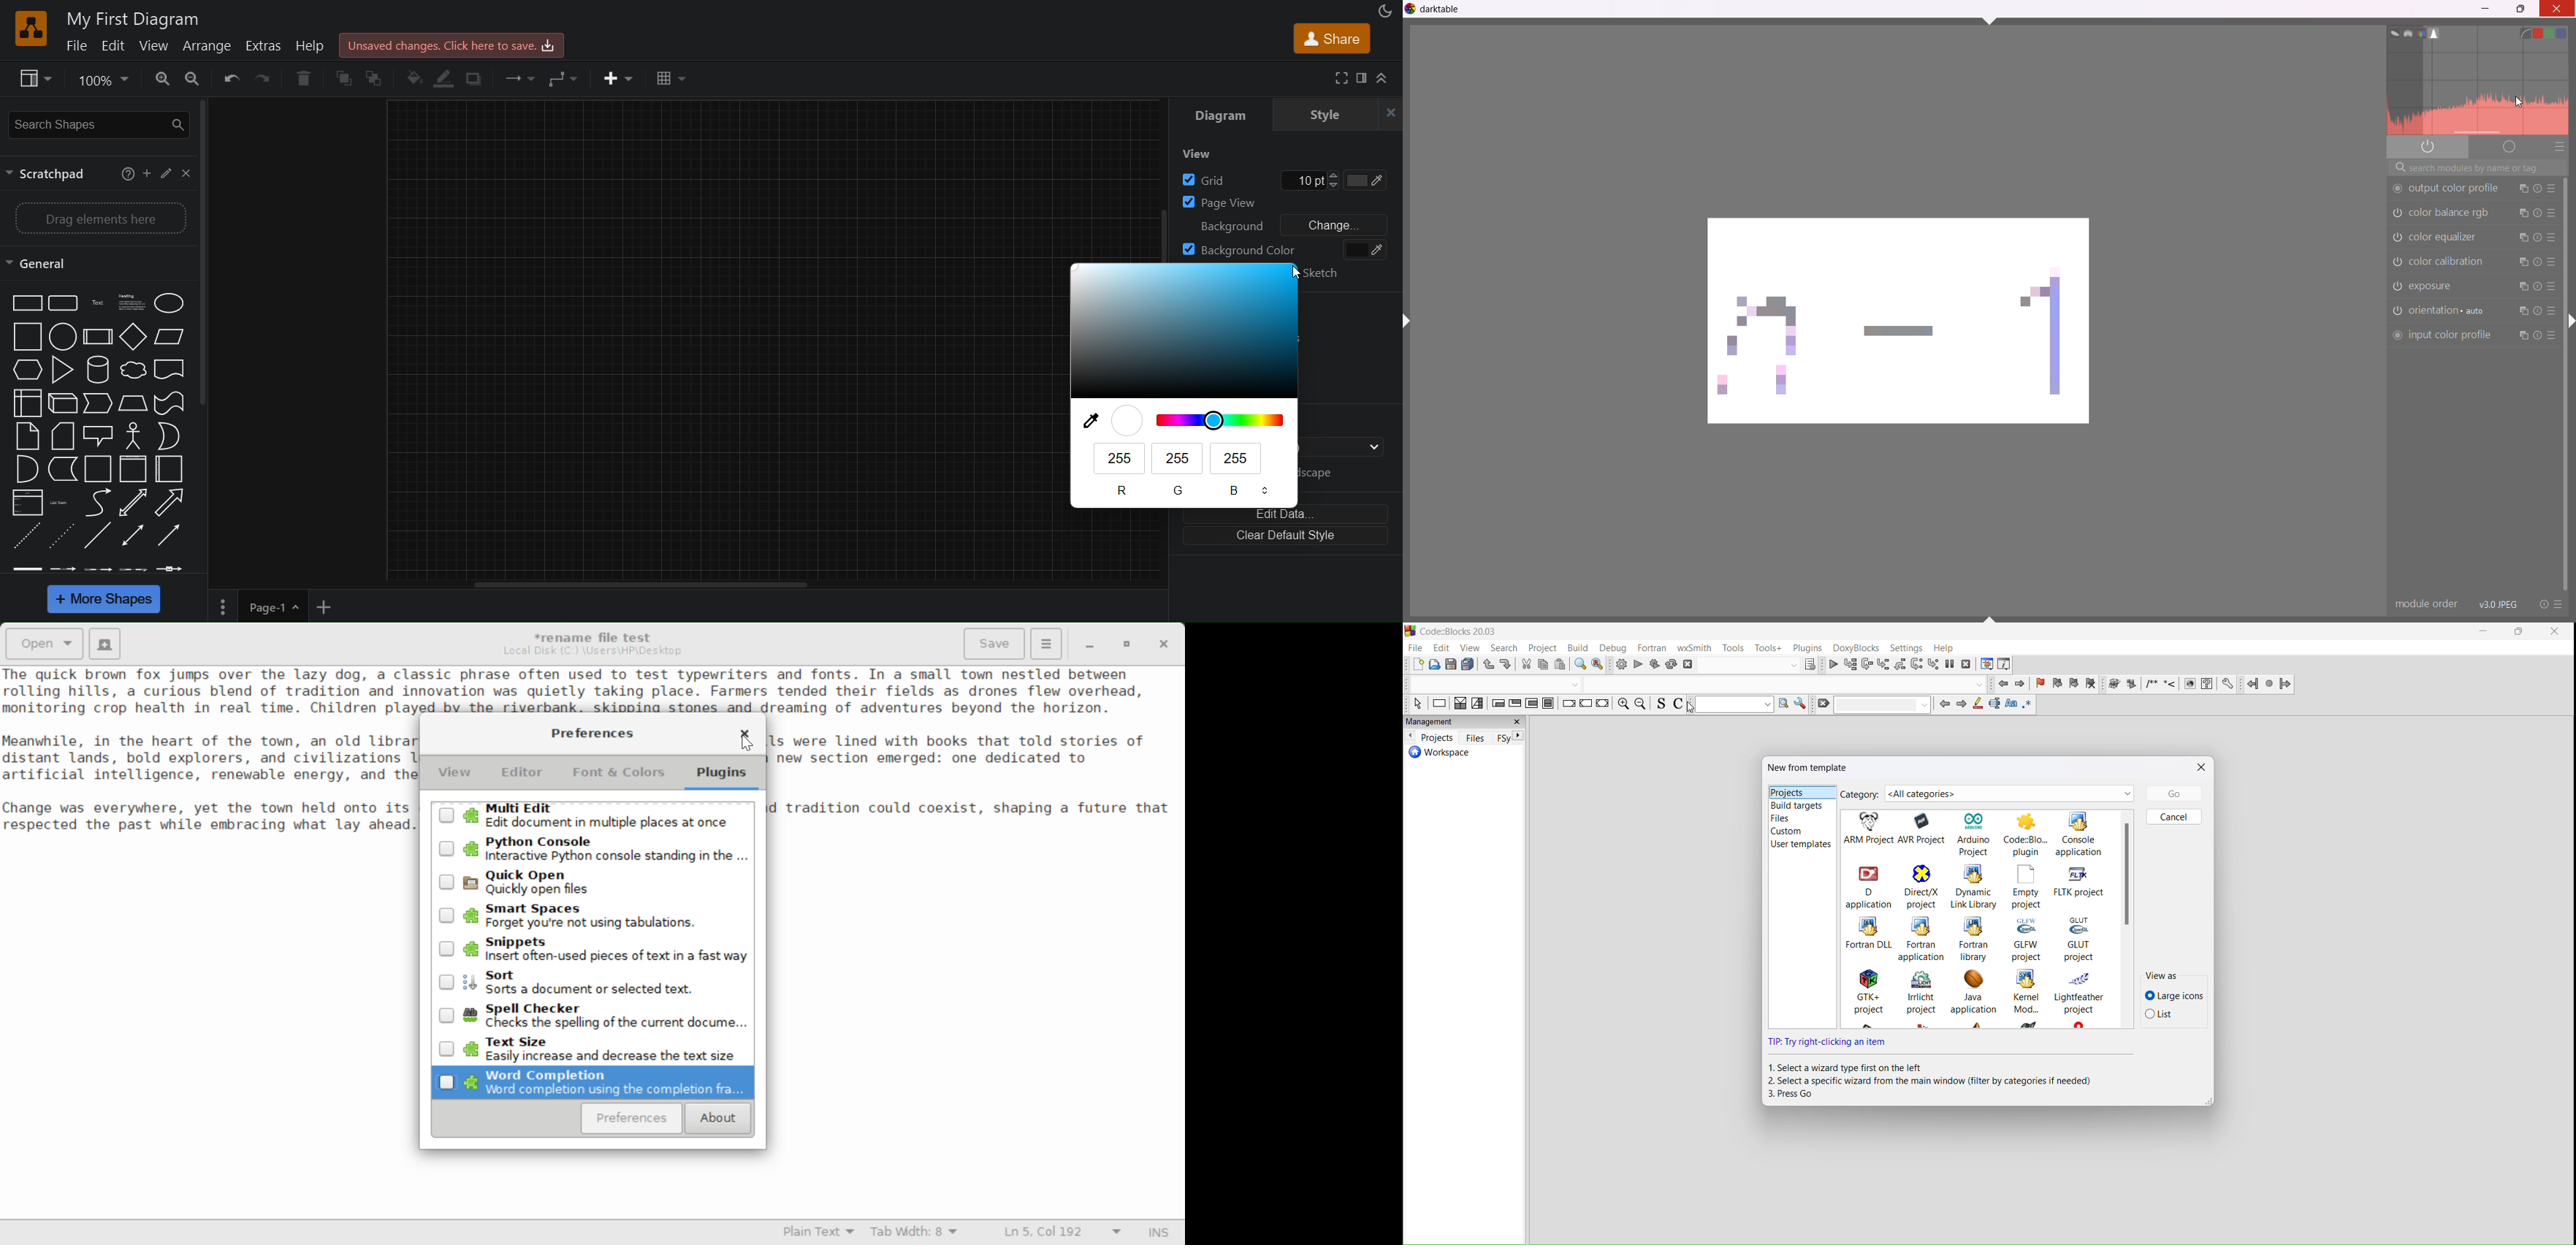 The image size is (2576, 1260). I want to click on ARM project, so click(1868, 829).